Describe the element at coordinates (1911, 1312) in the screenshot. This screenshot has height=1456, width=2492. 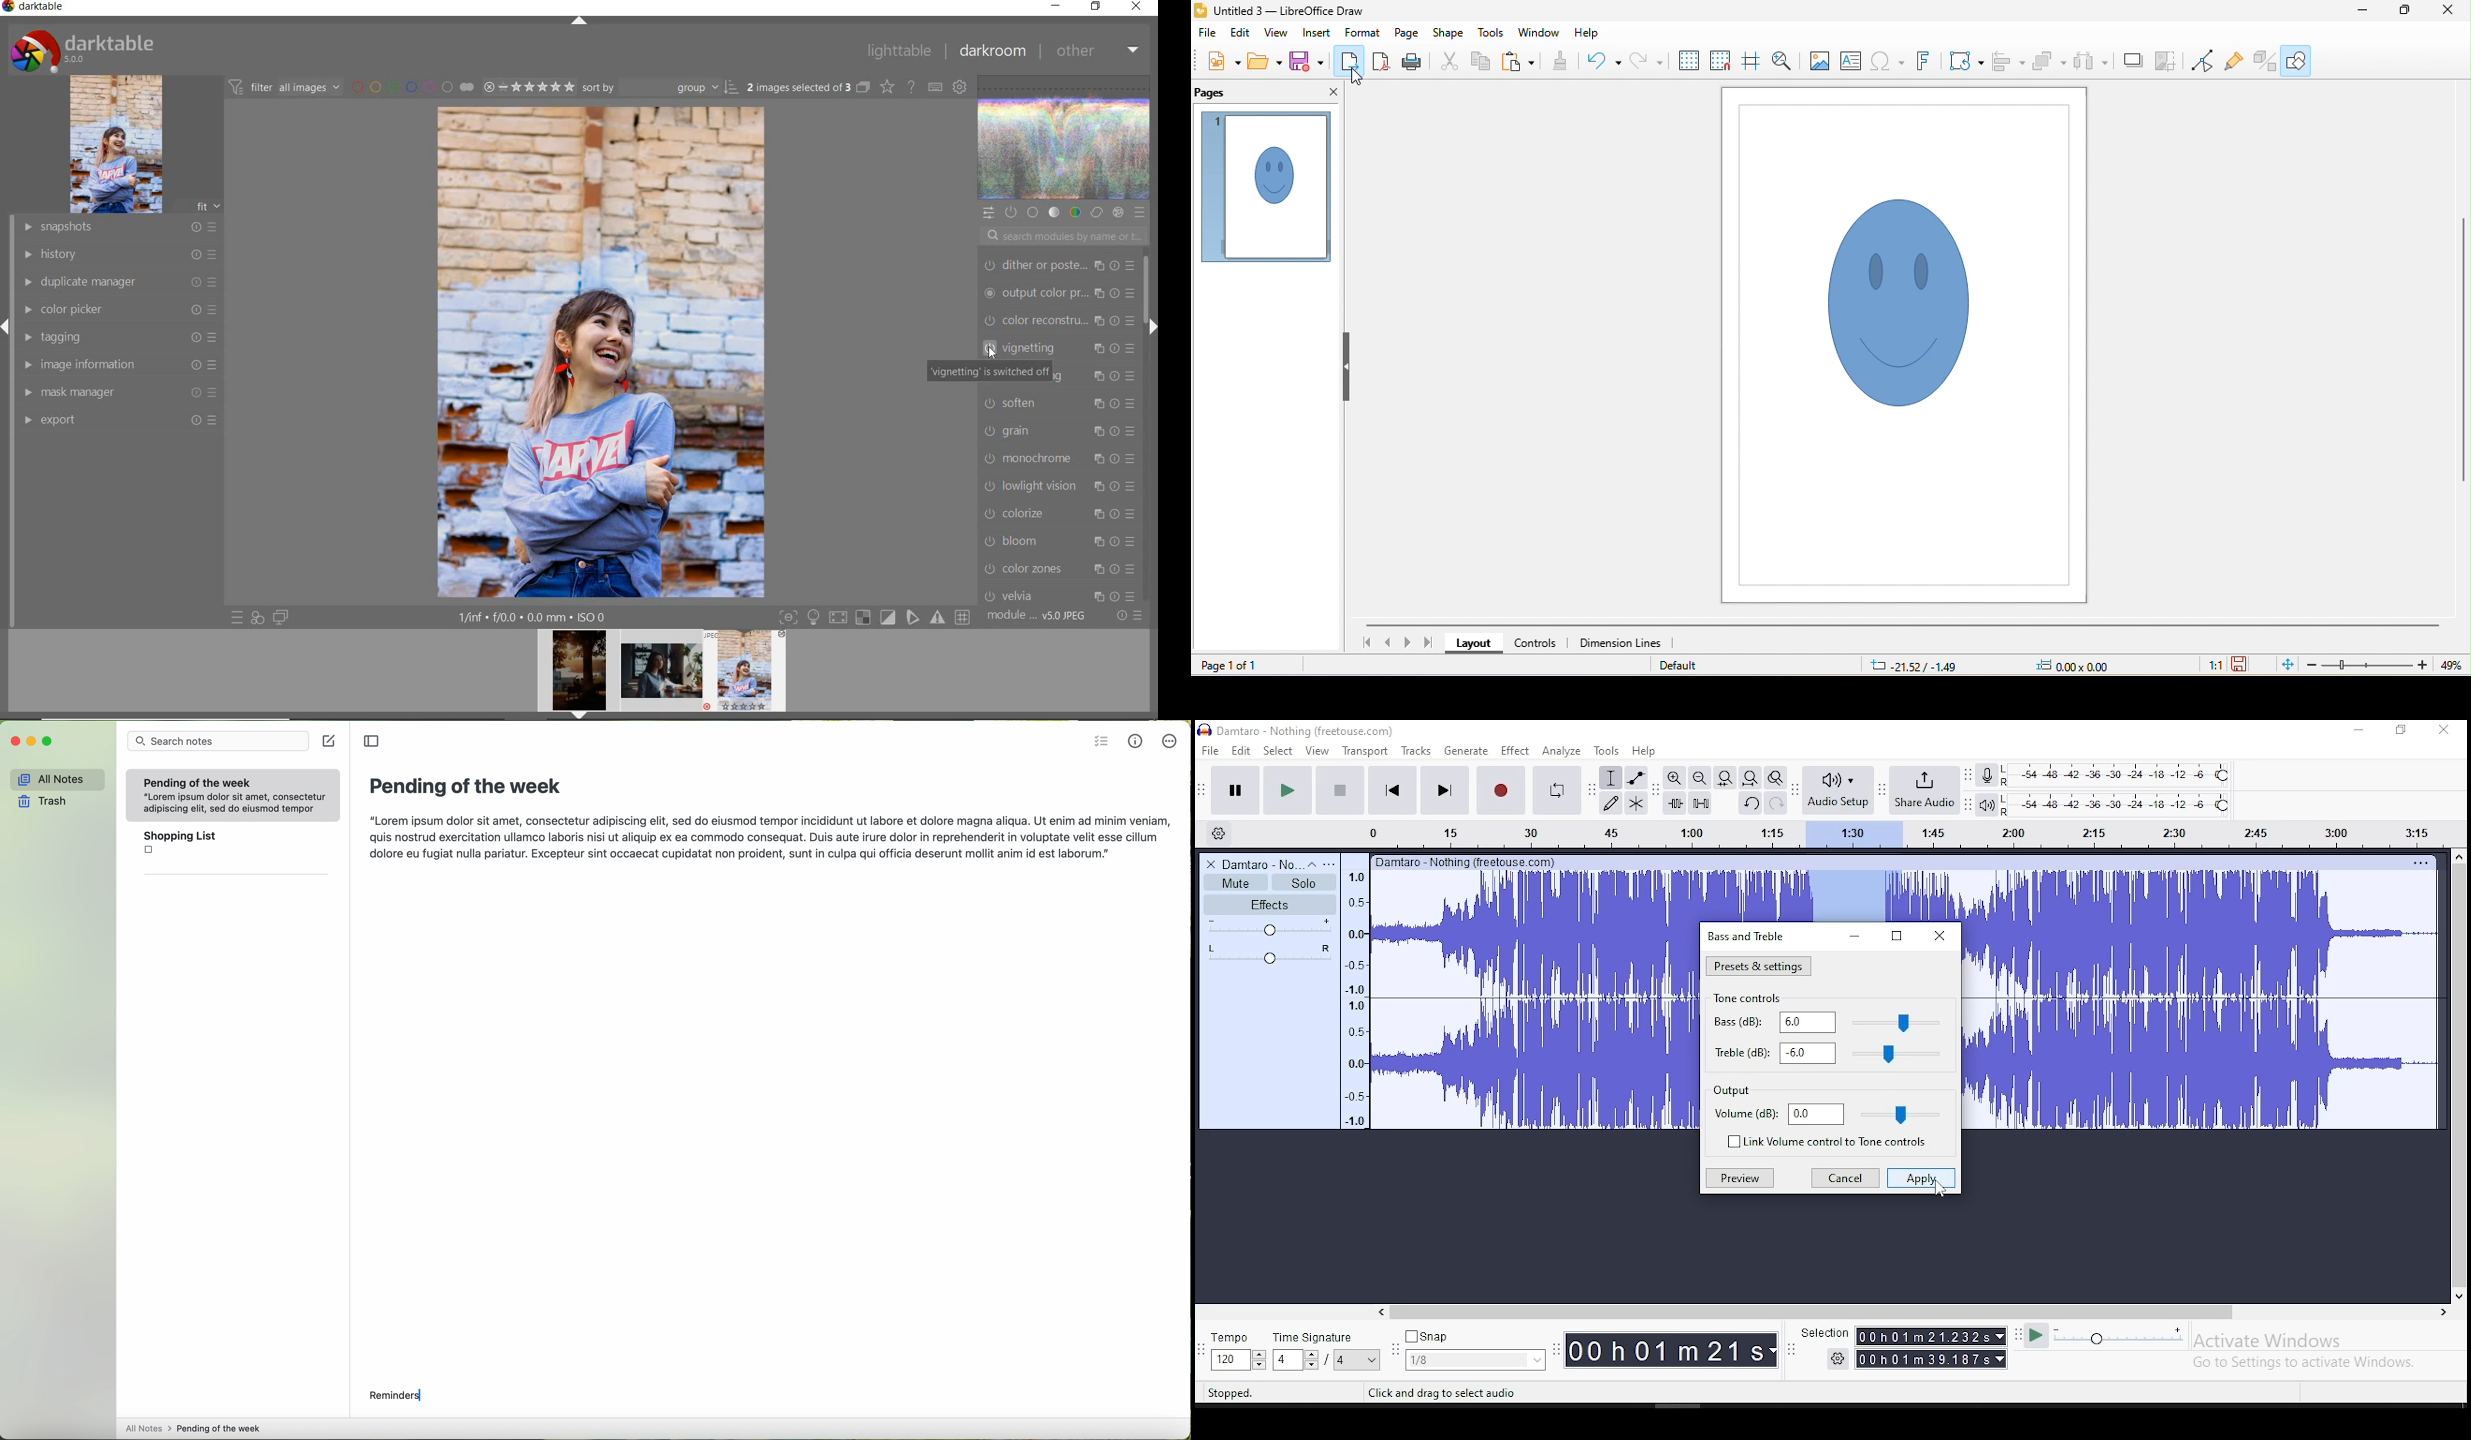
I see `horizontal scroll bar` at that location.